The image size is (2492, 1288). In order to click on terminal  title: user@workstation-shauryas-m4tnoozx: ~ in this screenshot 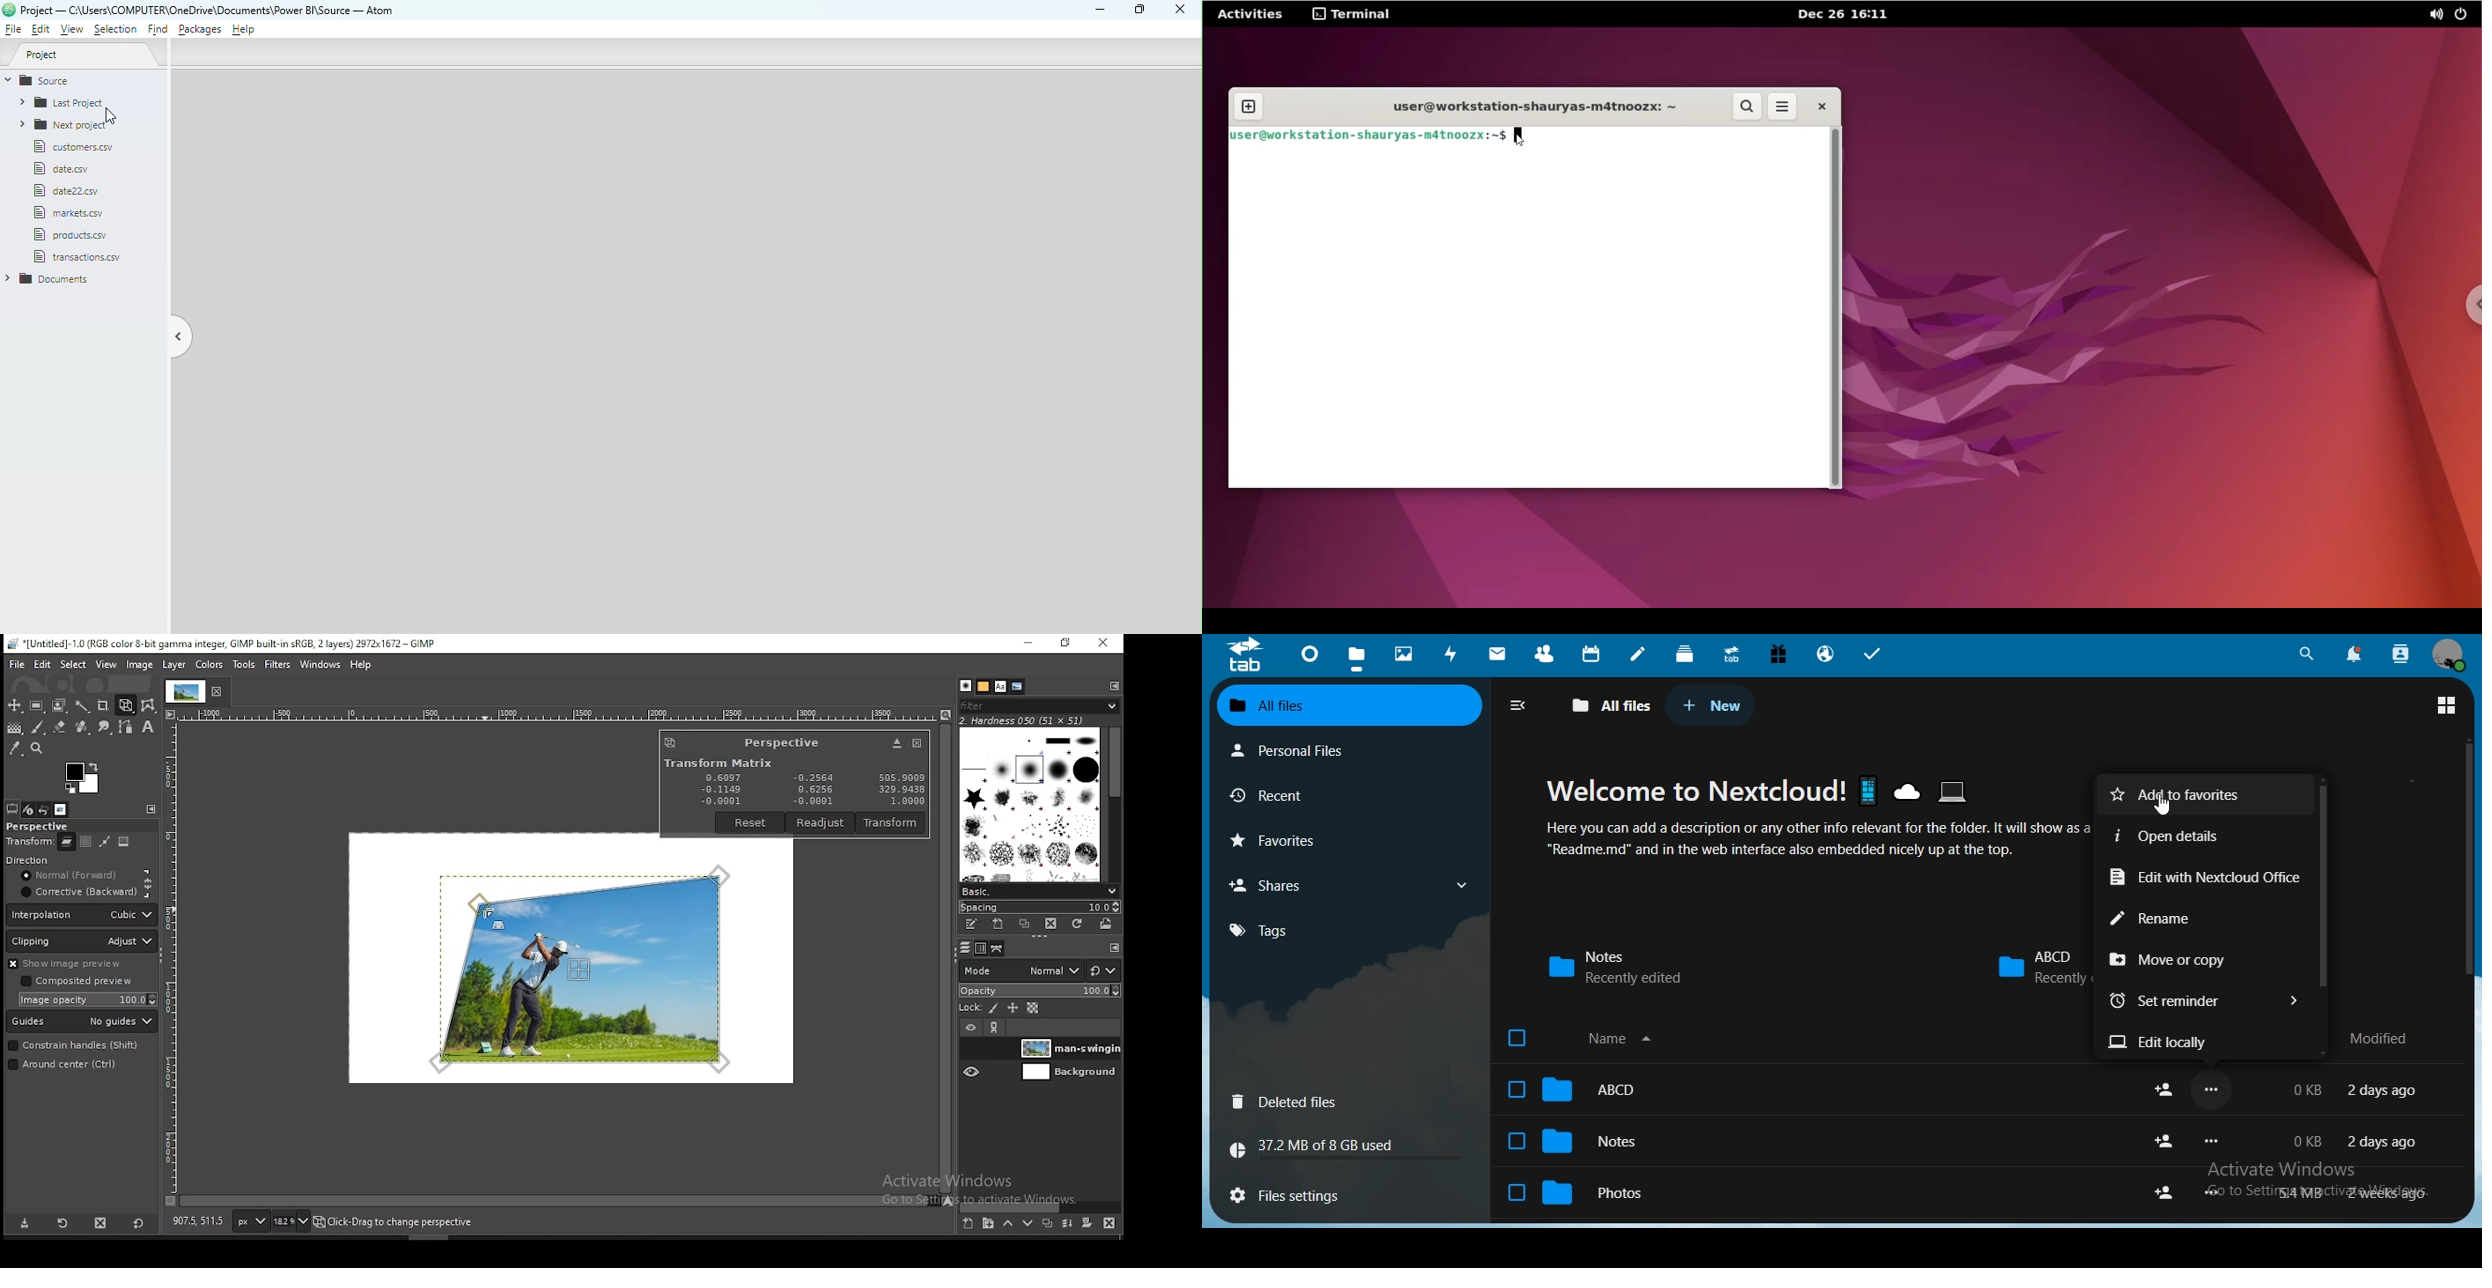, I will do `click(1521, 106)`.